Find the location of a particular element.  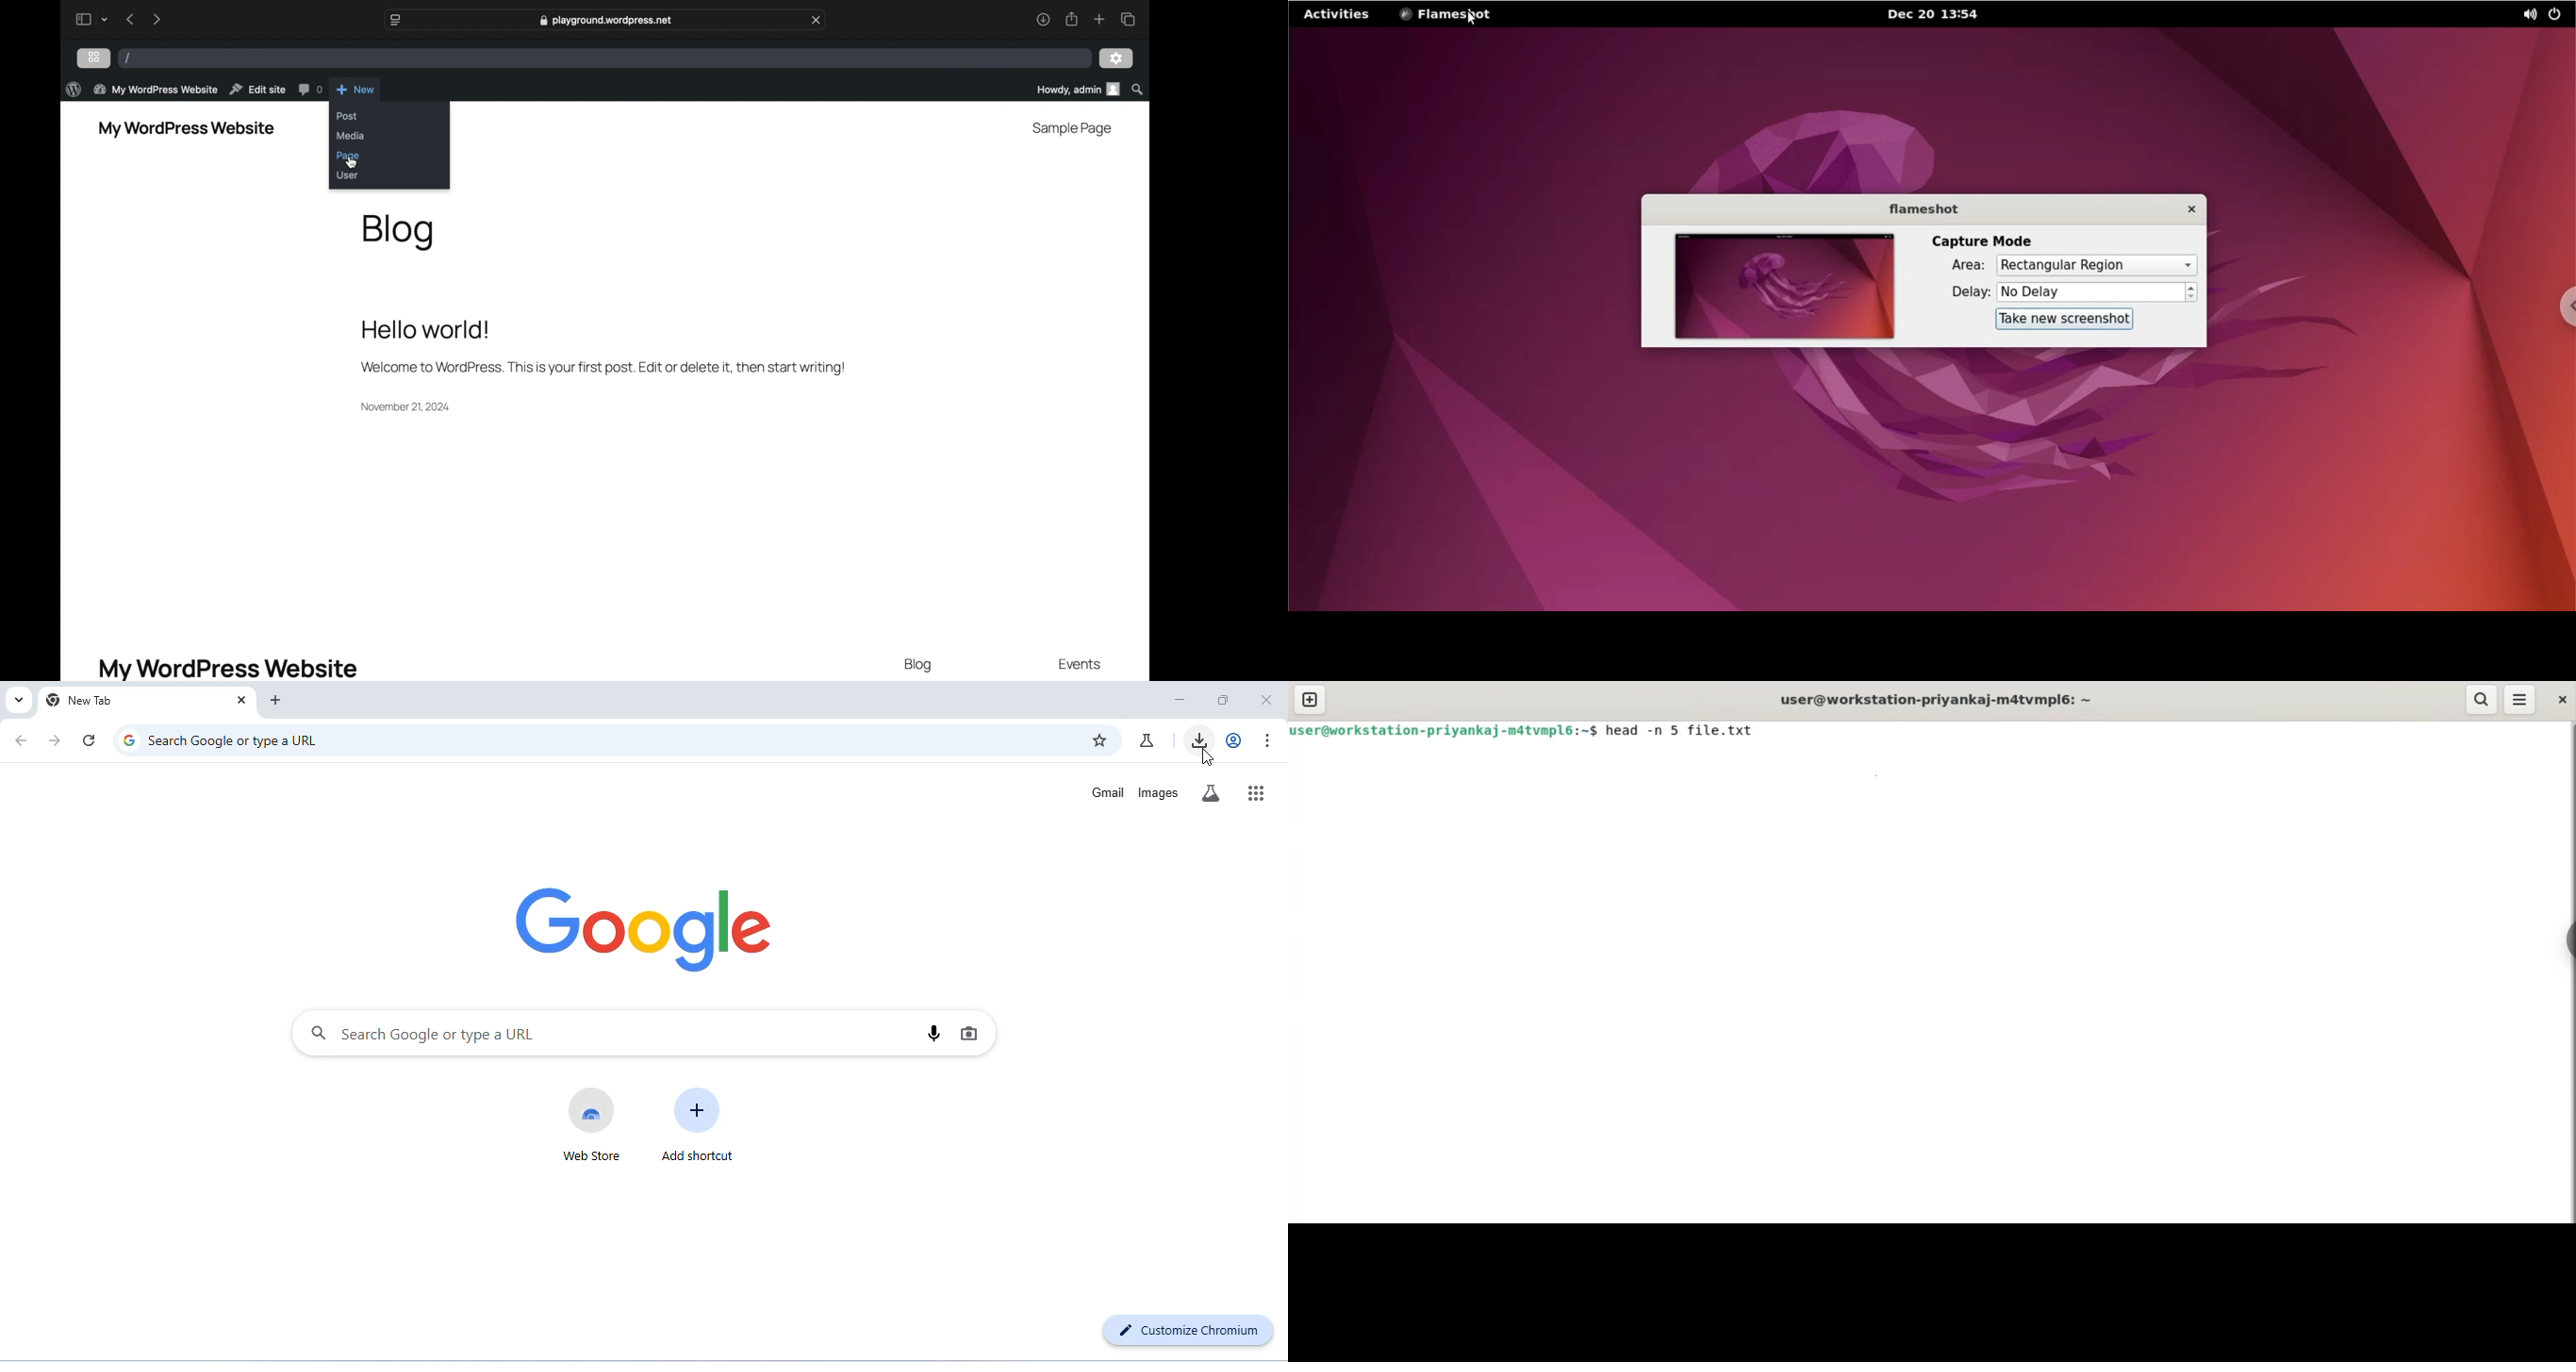

menu is located at coordinates (2519, 701).